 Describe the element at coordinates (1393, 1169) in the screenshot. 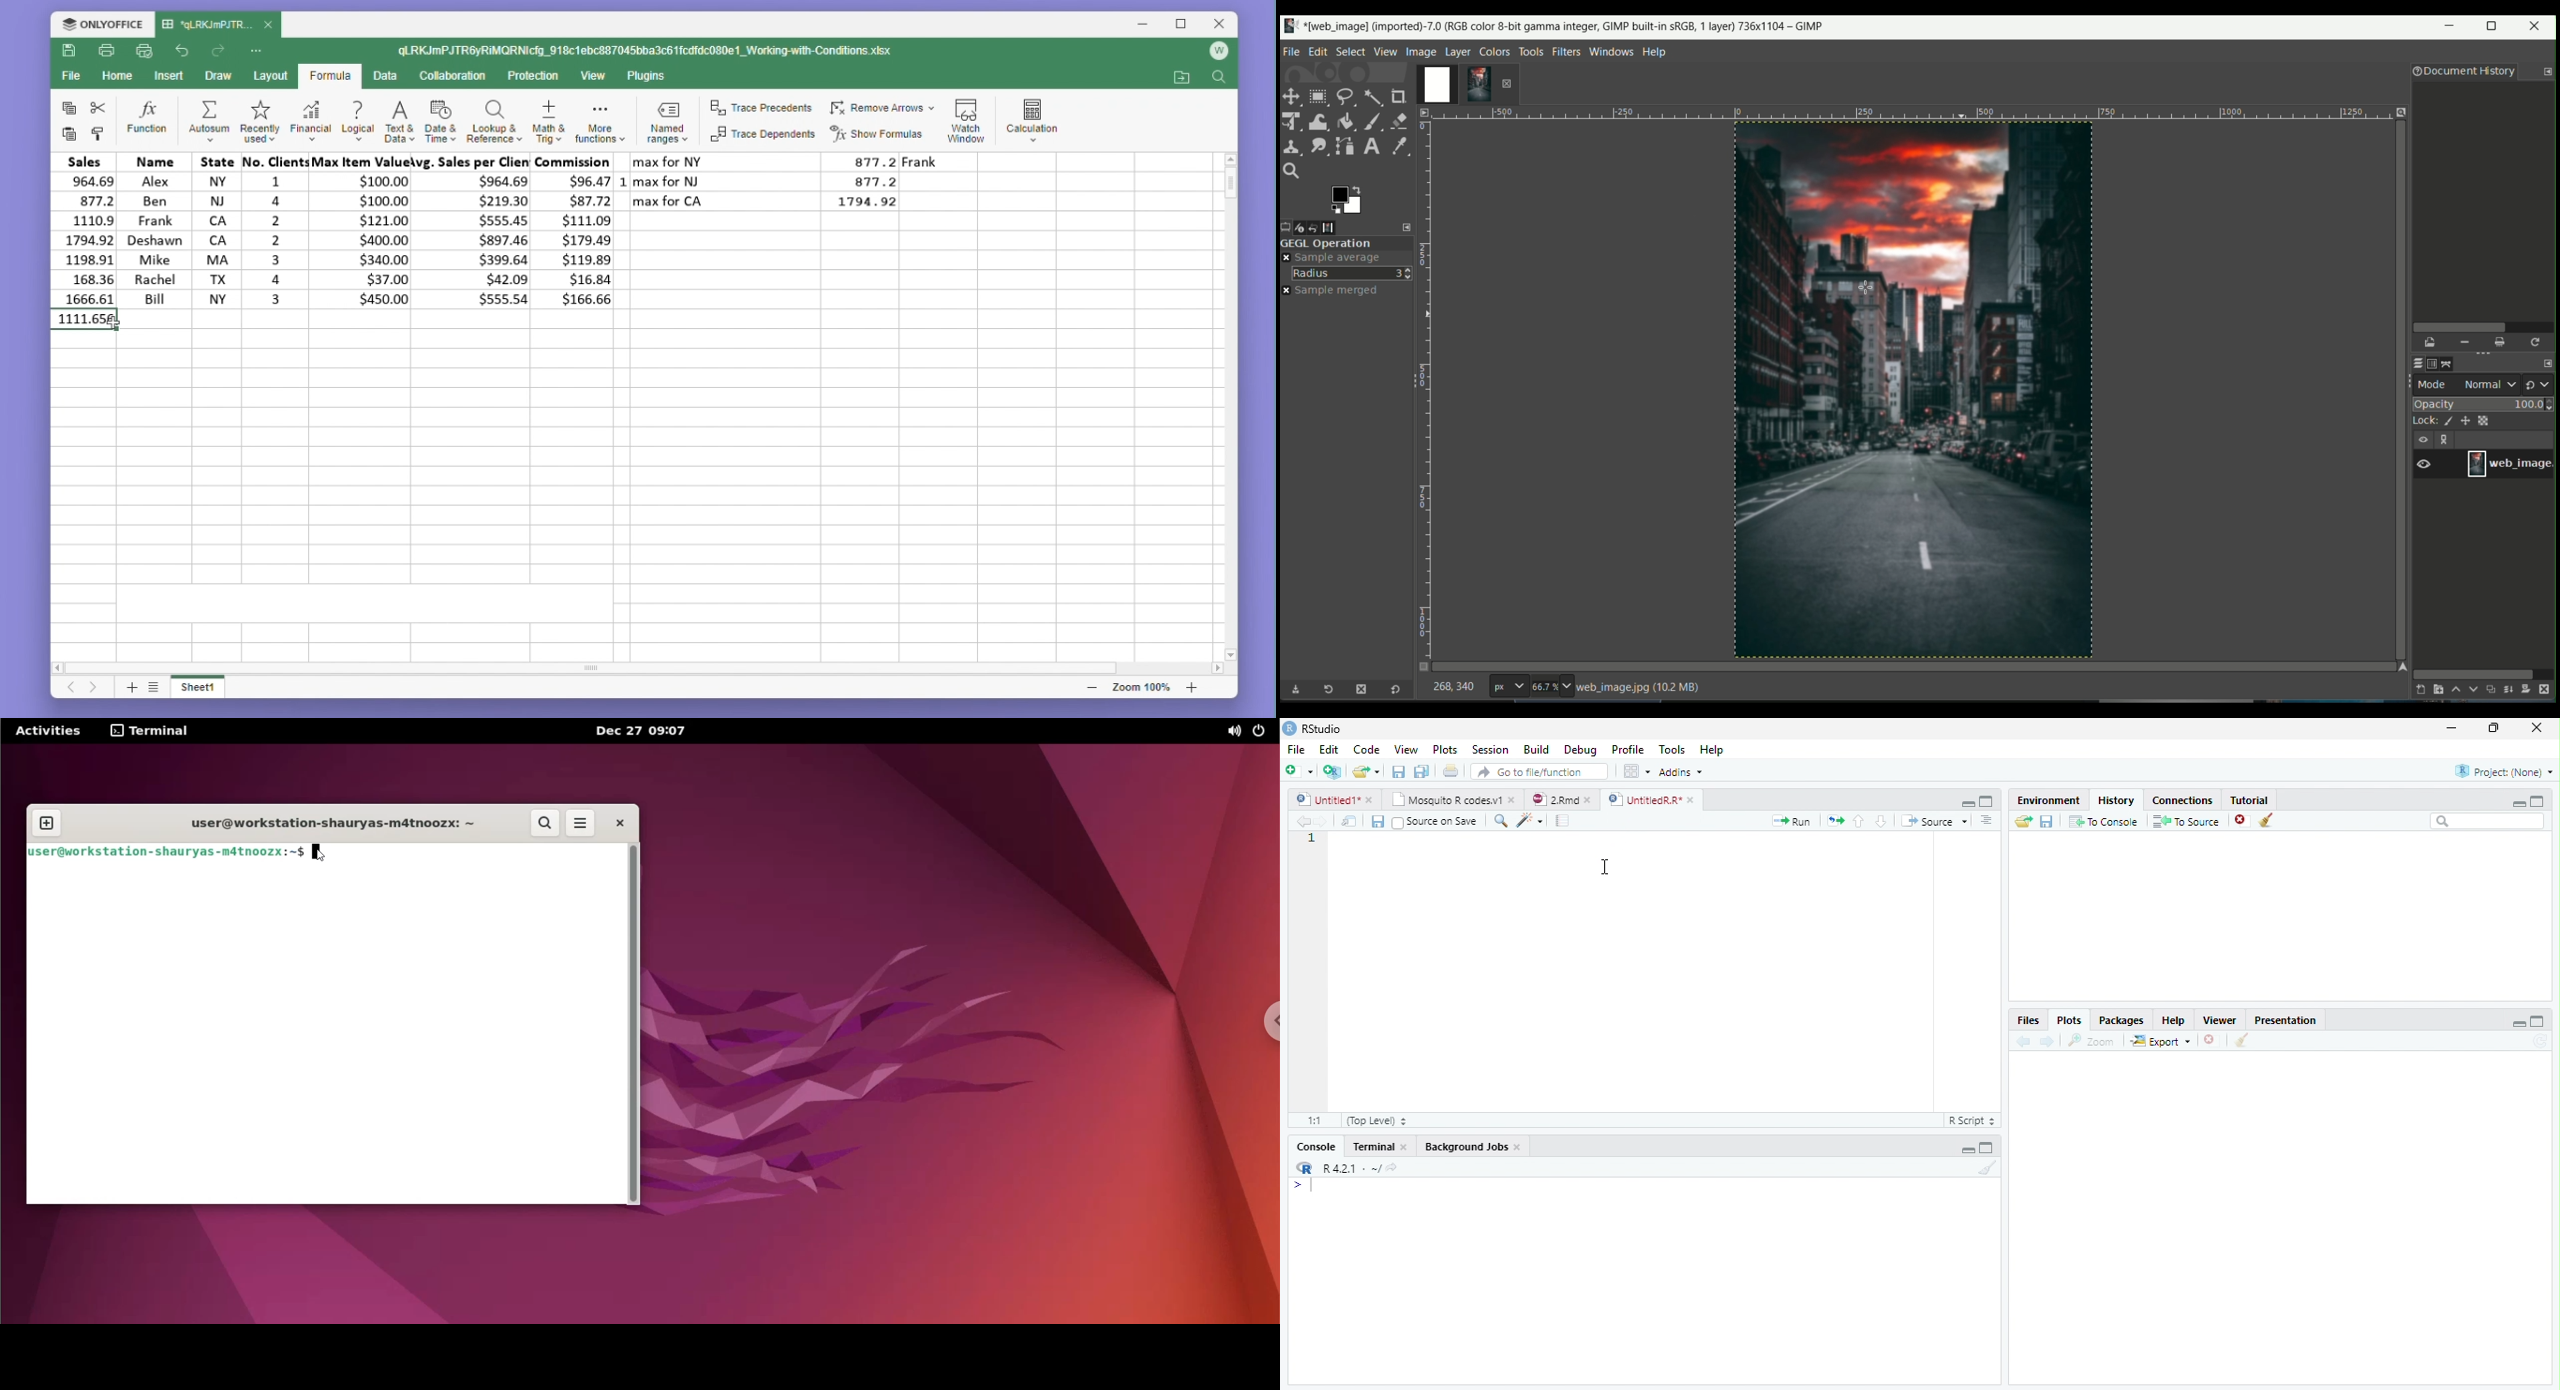

I see `View current directory` at that location.